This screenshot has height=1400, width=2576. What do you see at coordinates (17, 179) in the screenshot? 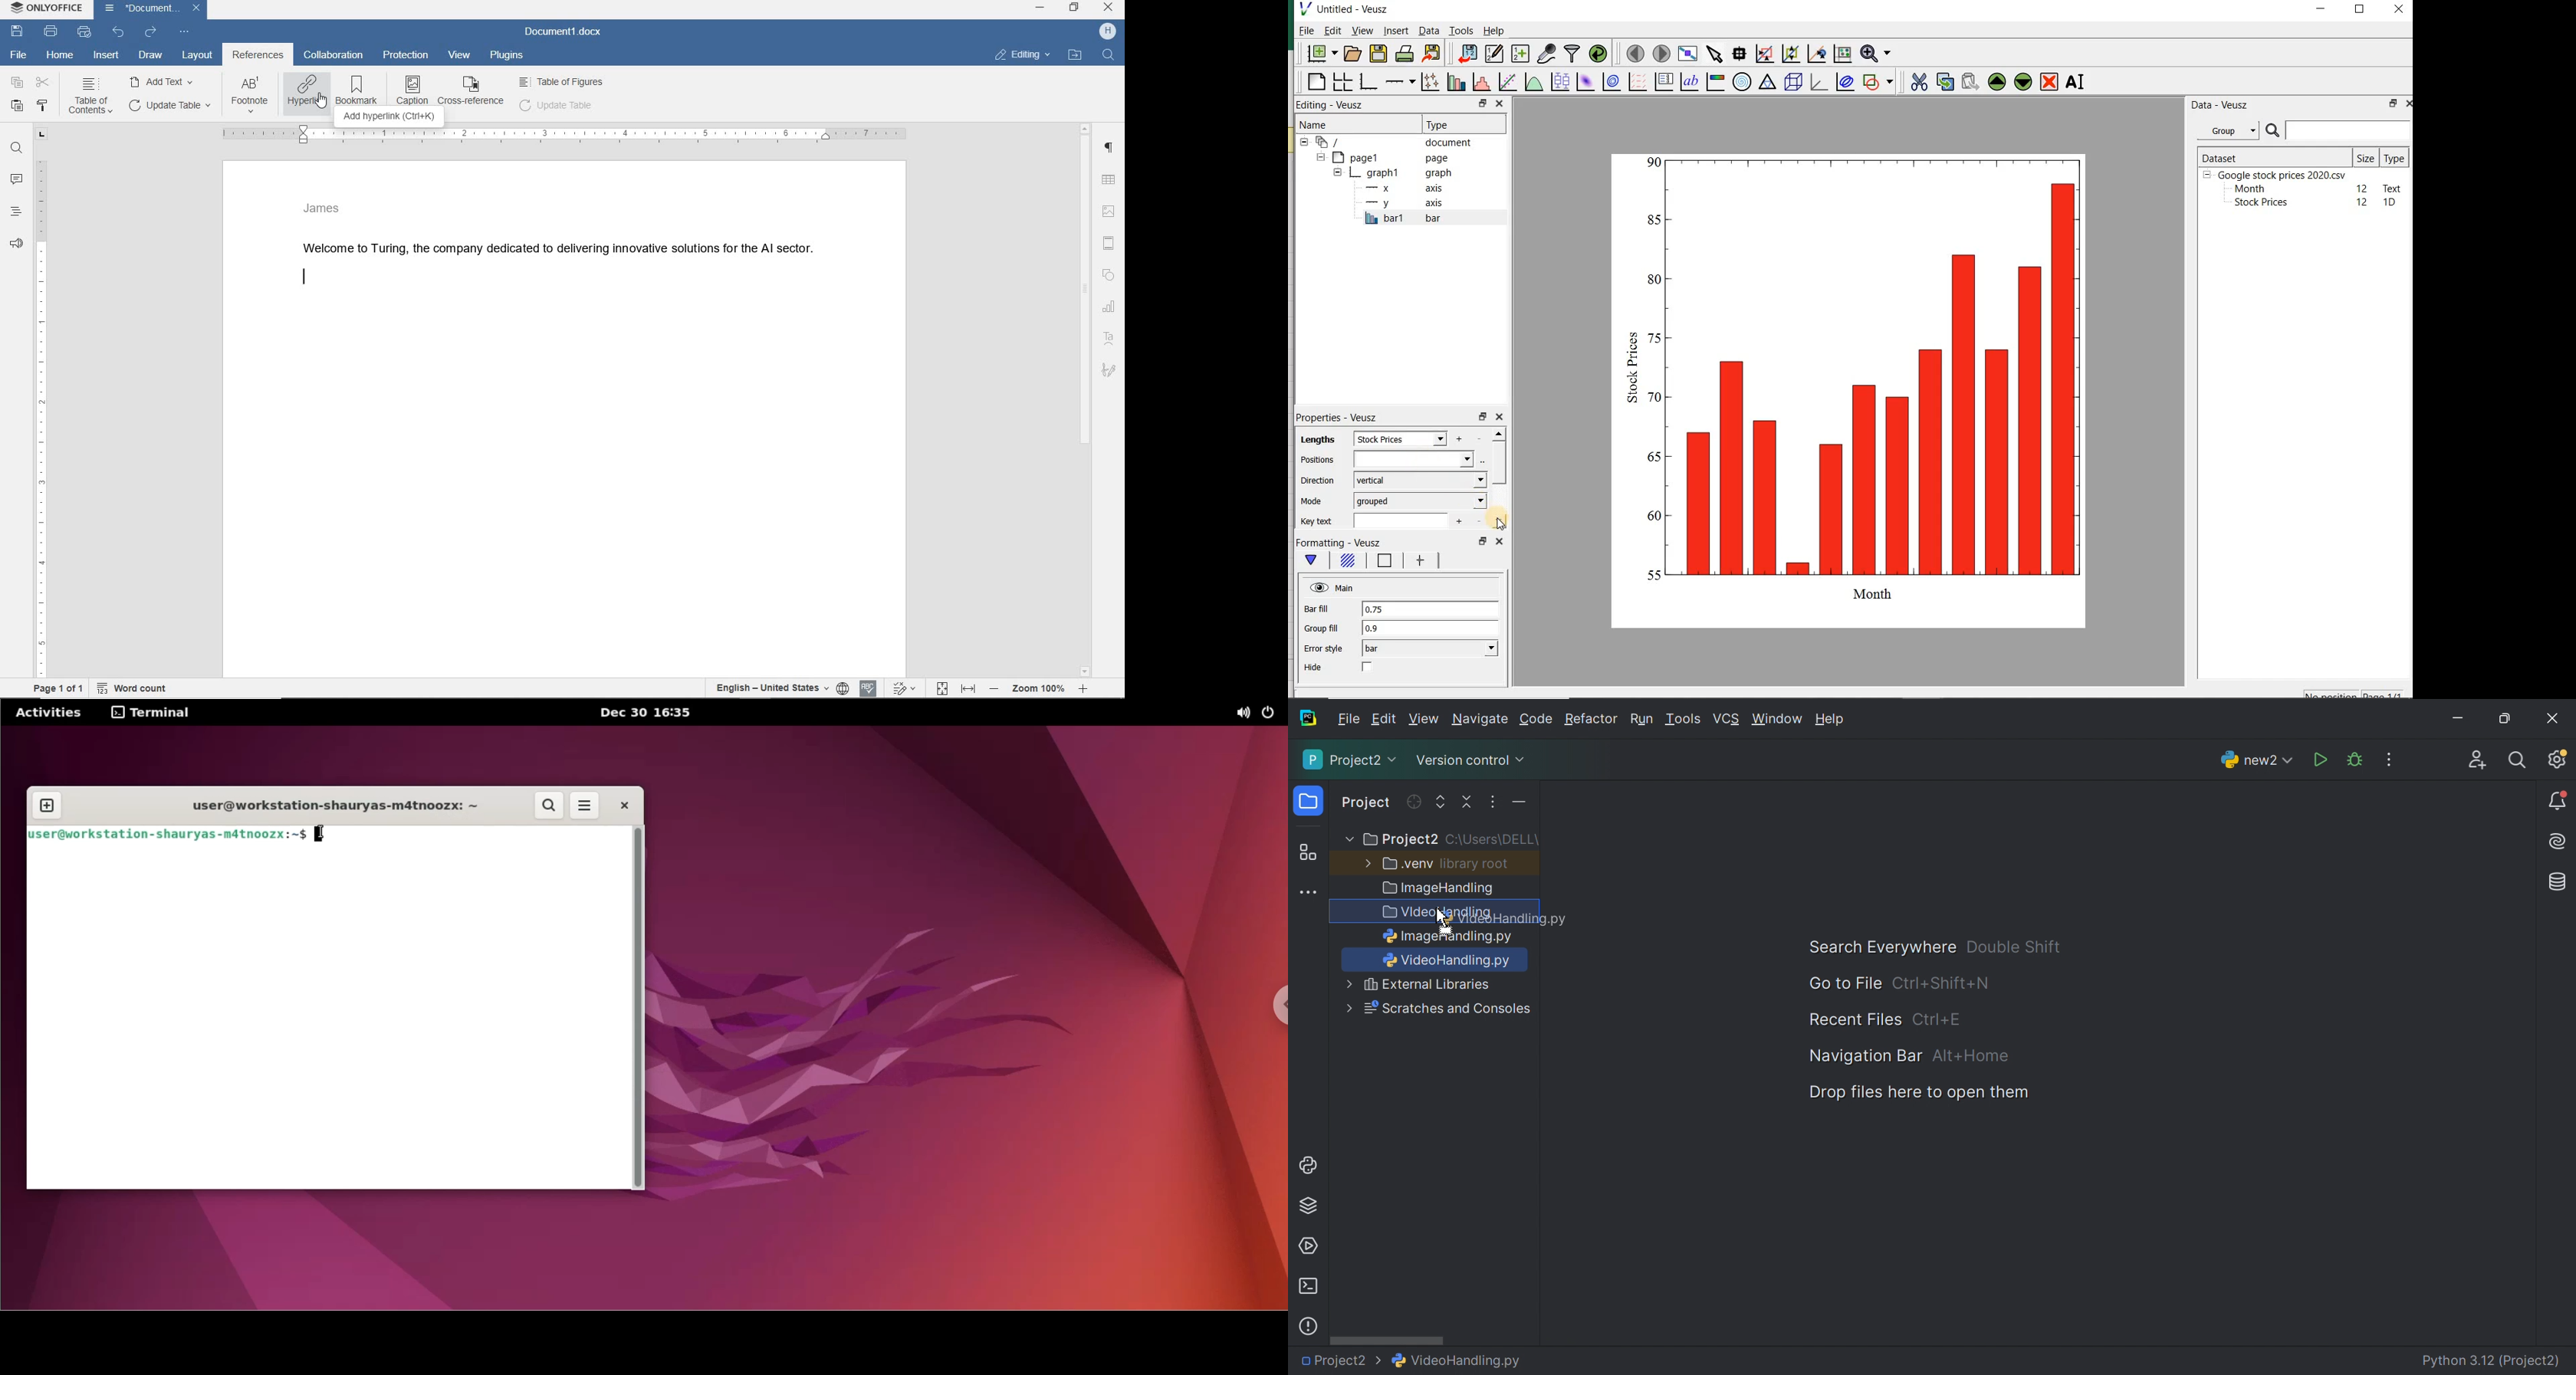
I see `comments` at bounding box center [17, 179].